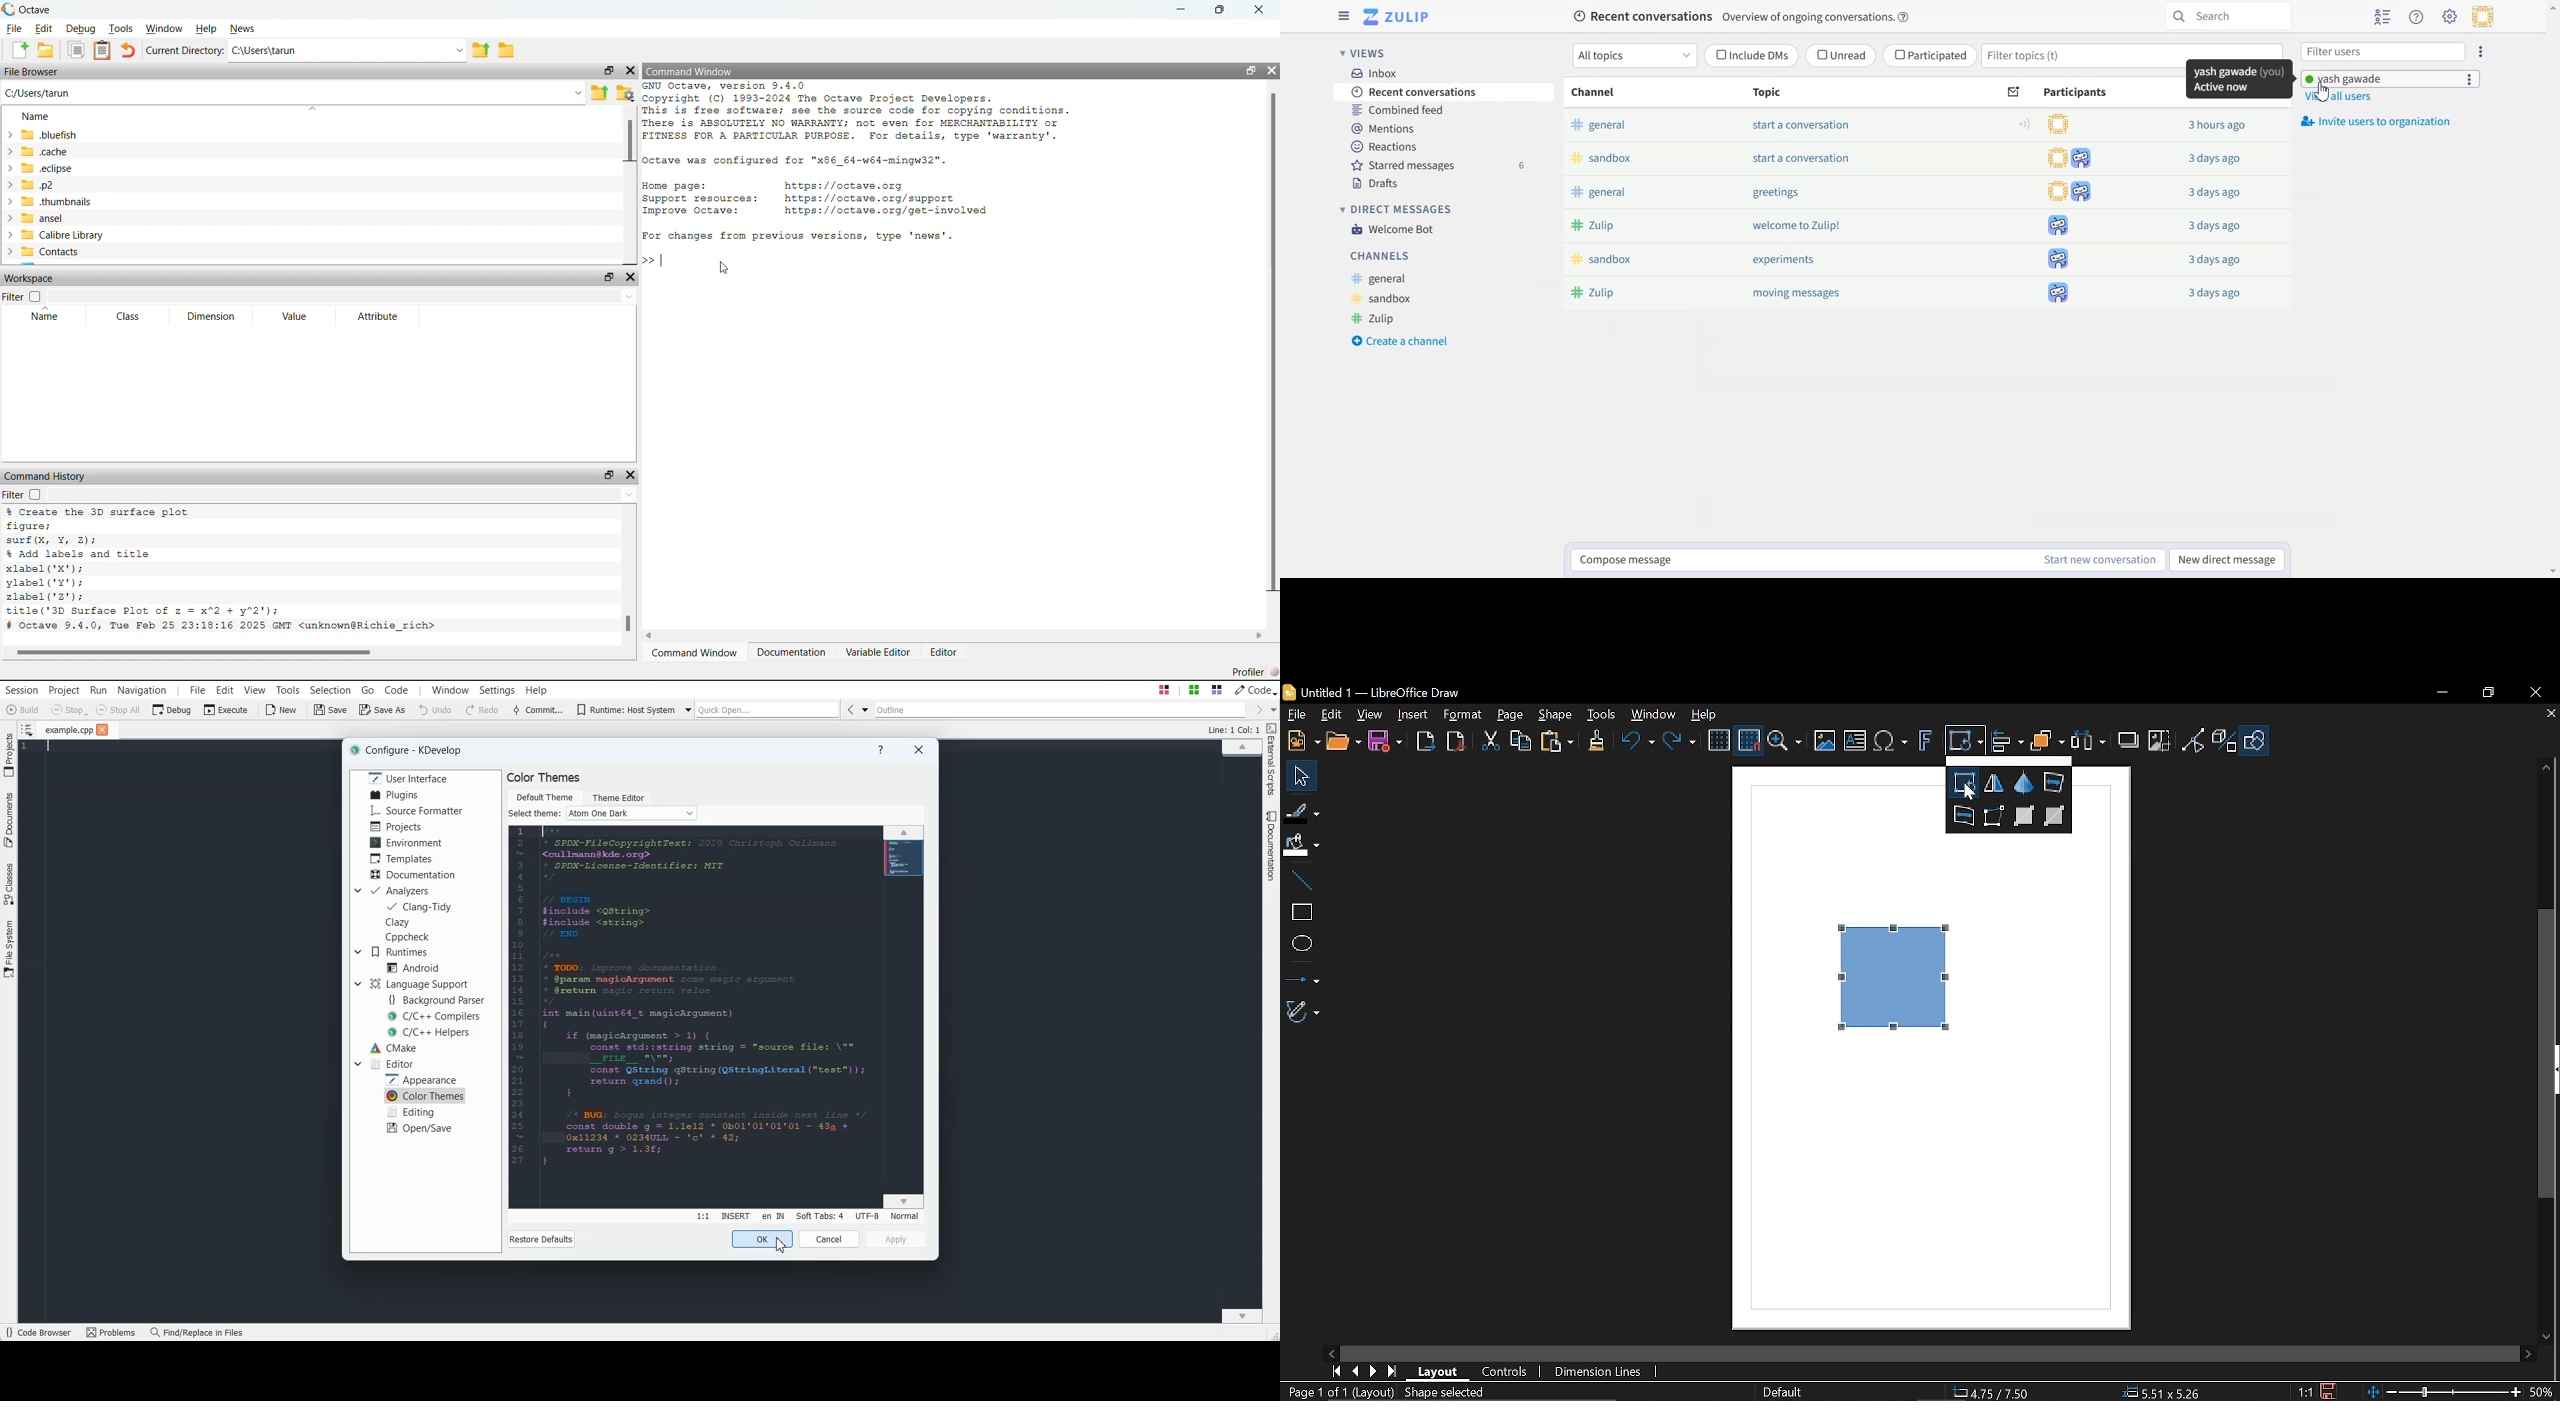 The image size is (2576, 1428). What do you see at coordinates (411, 922) in the screenshot?
I see `Clazy` at bounding box center [411, 922].